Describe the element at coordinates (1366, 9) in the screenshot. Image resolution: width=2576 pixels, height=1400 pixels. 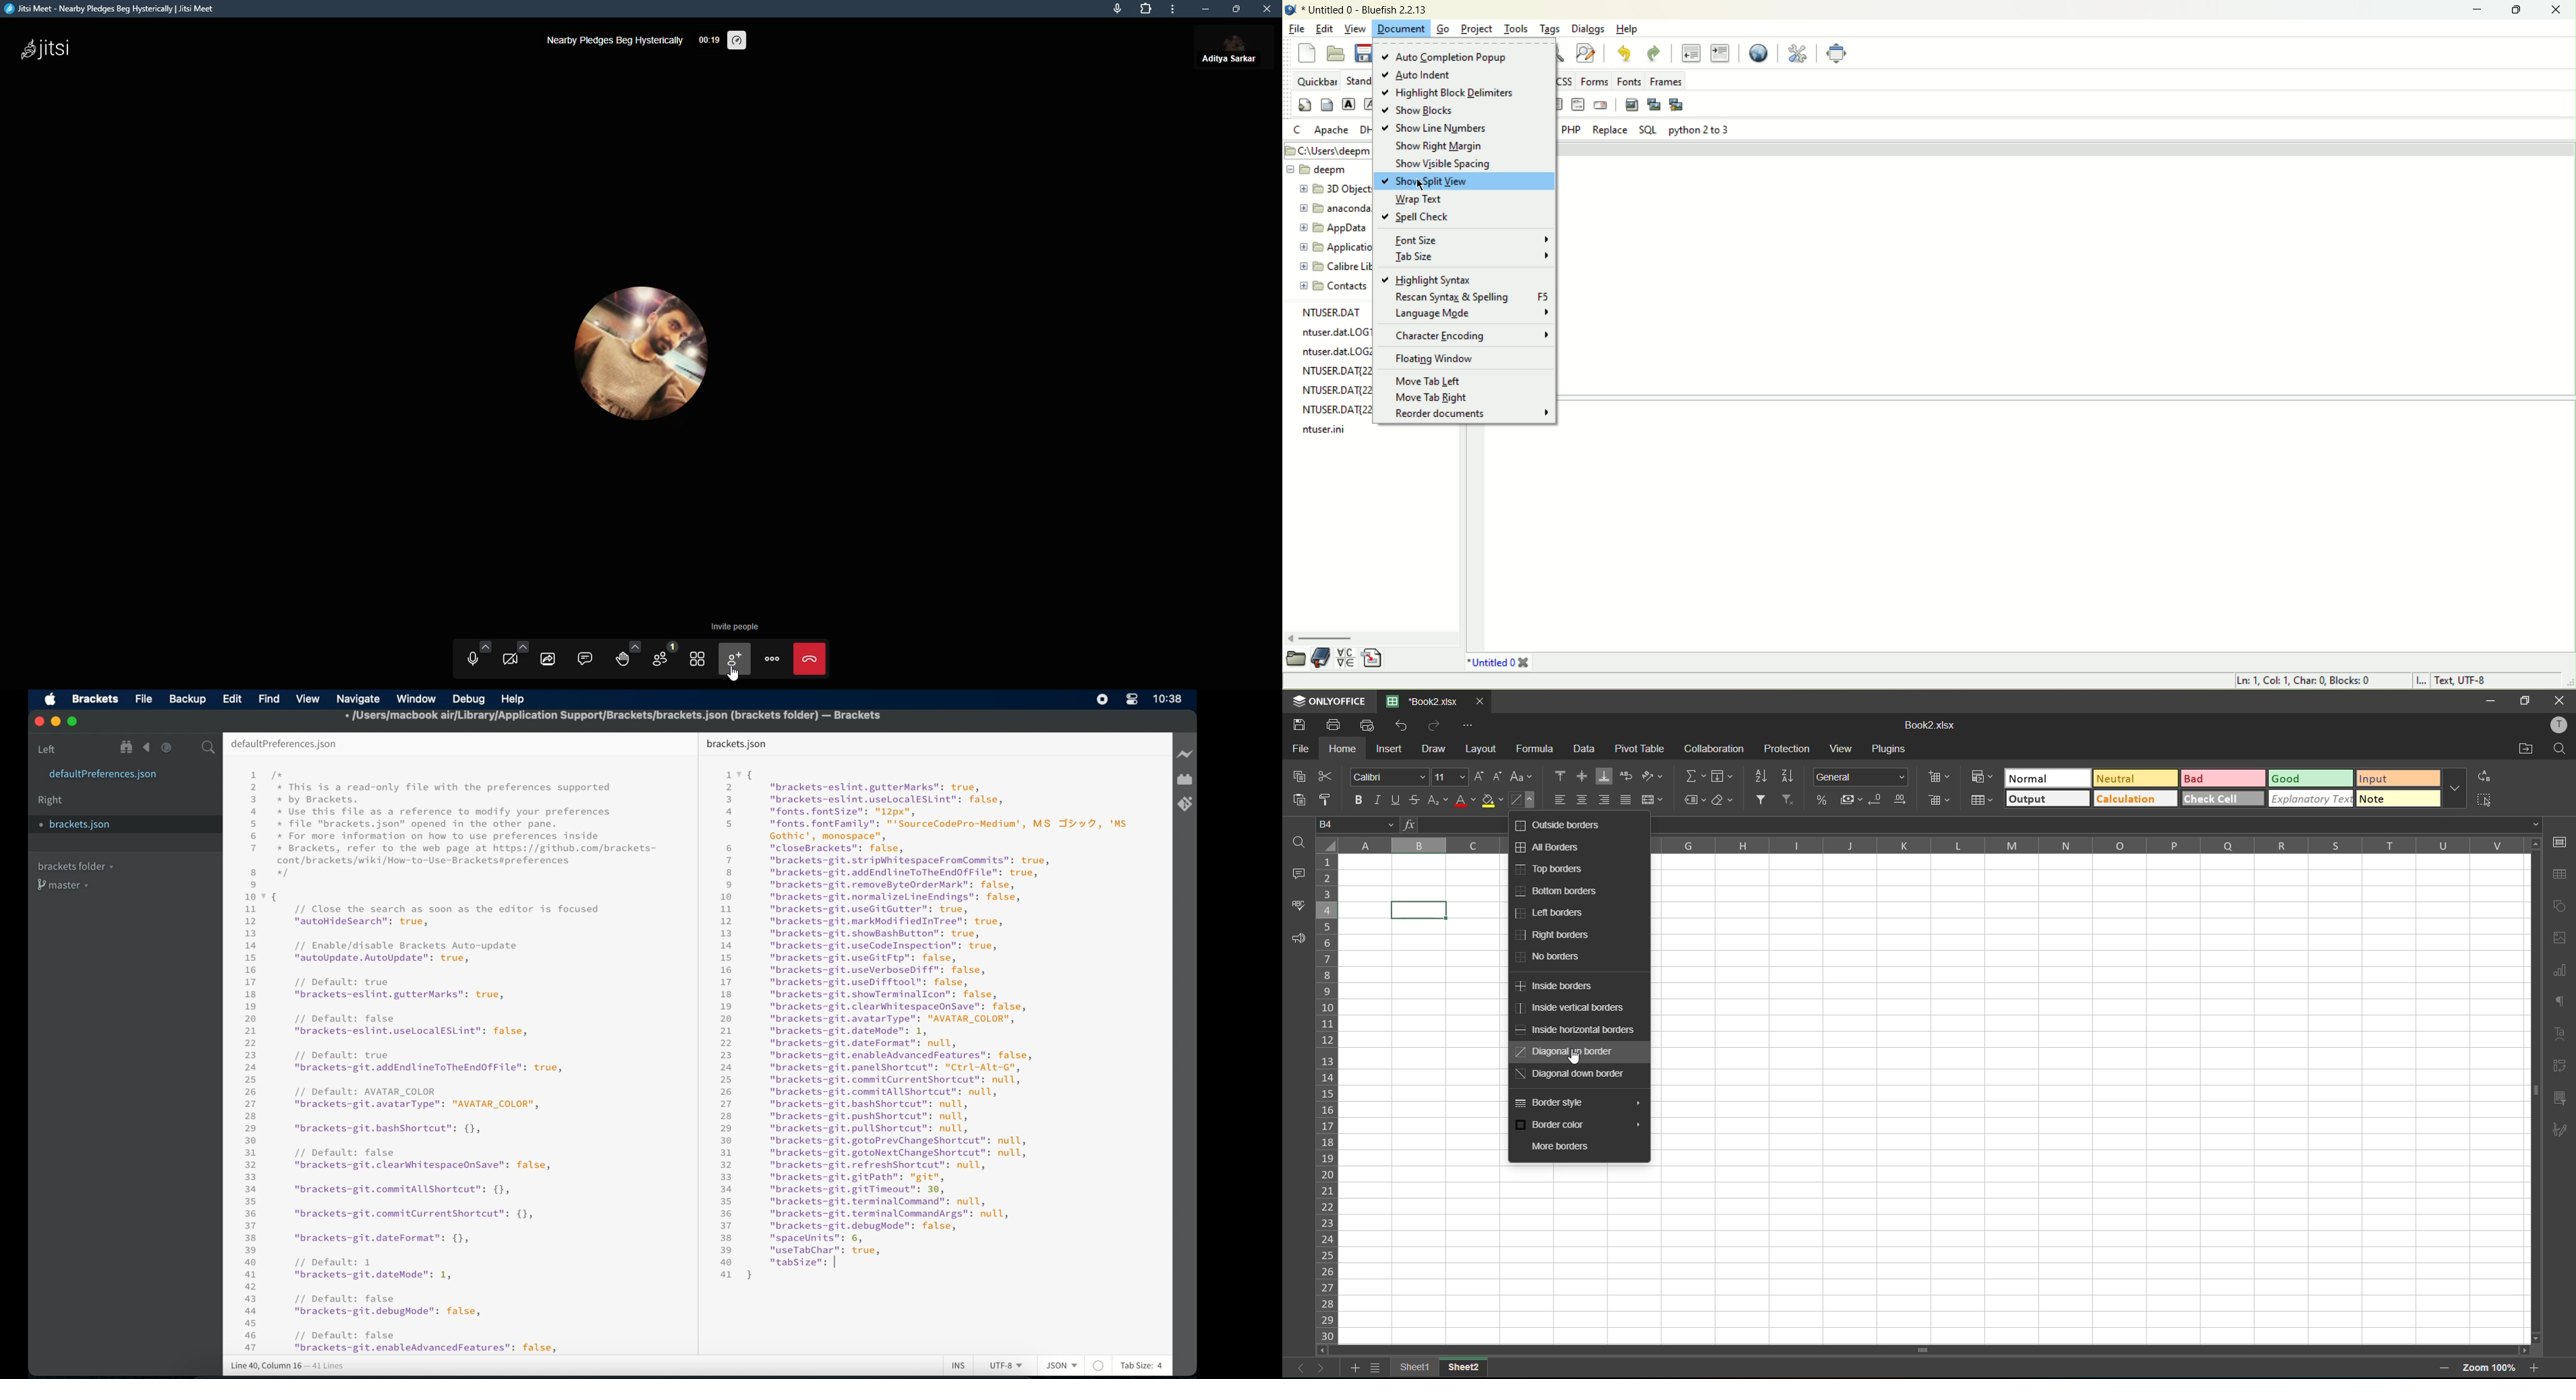
I see `document name` at that location.